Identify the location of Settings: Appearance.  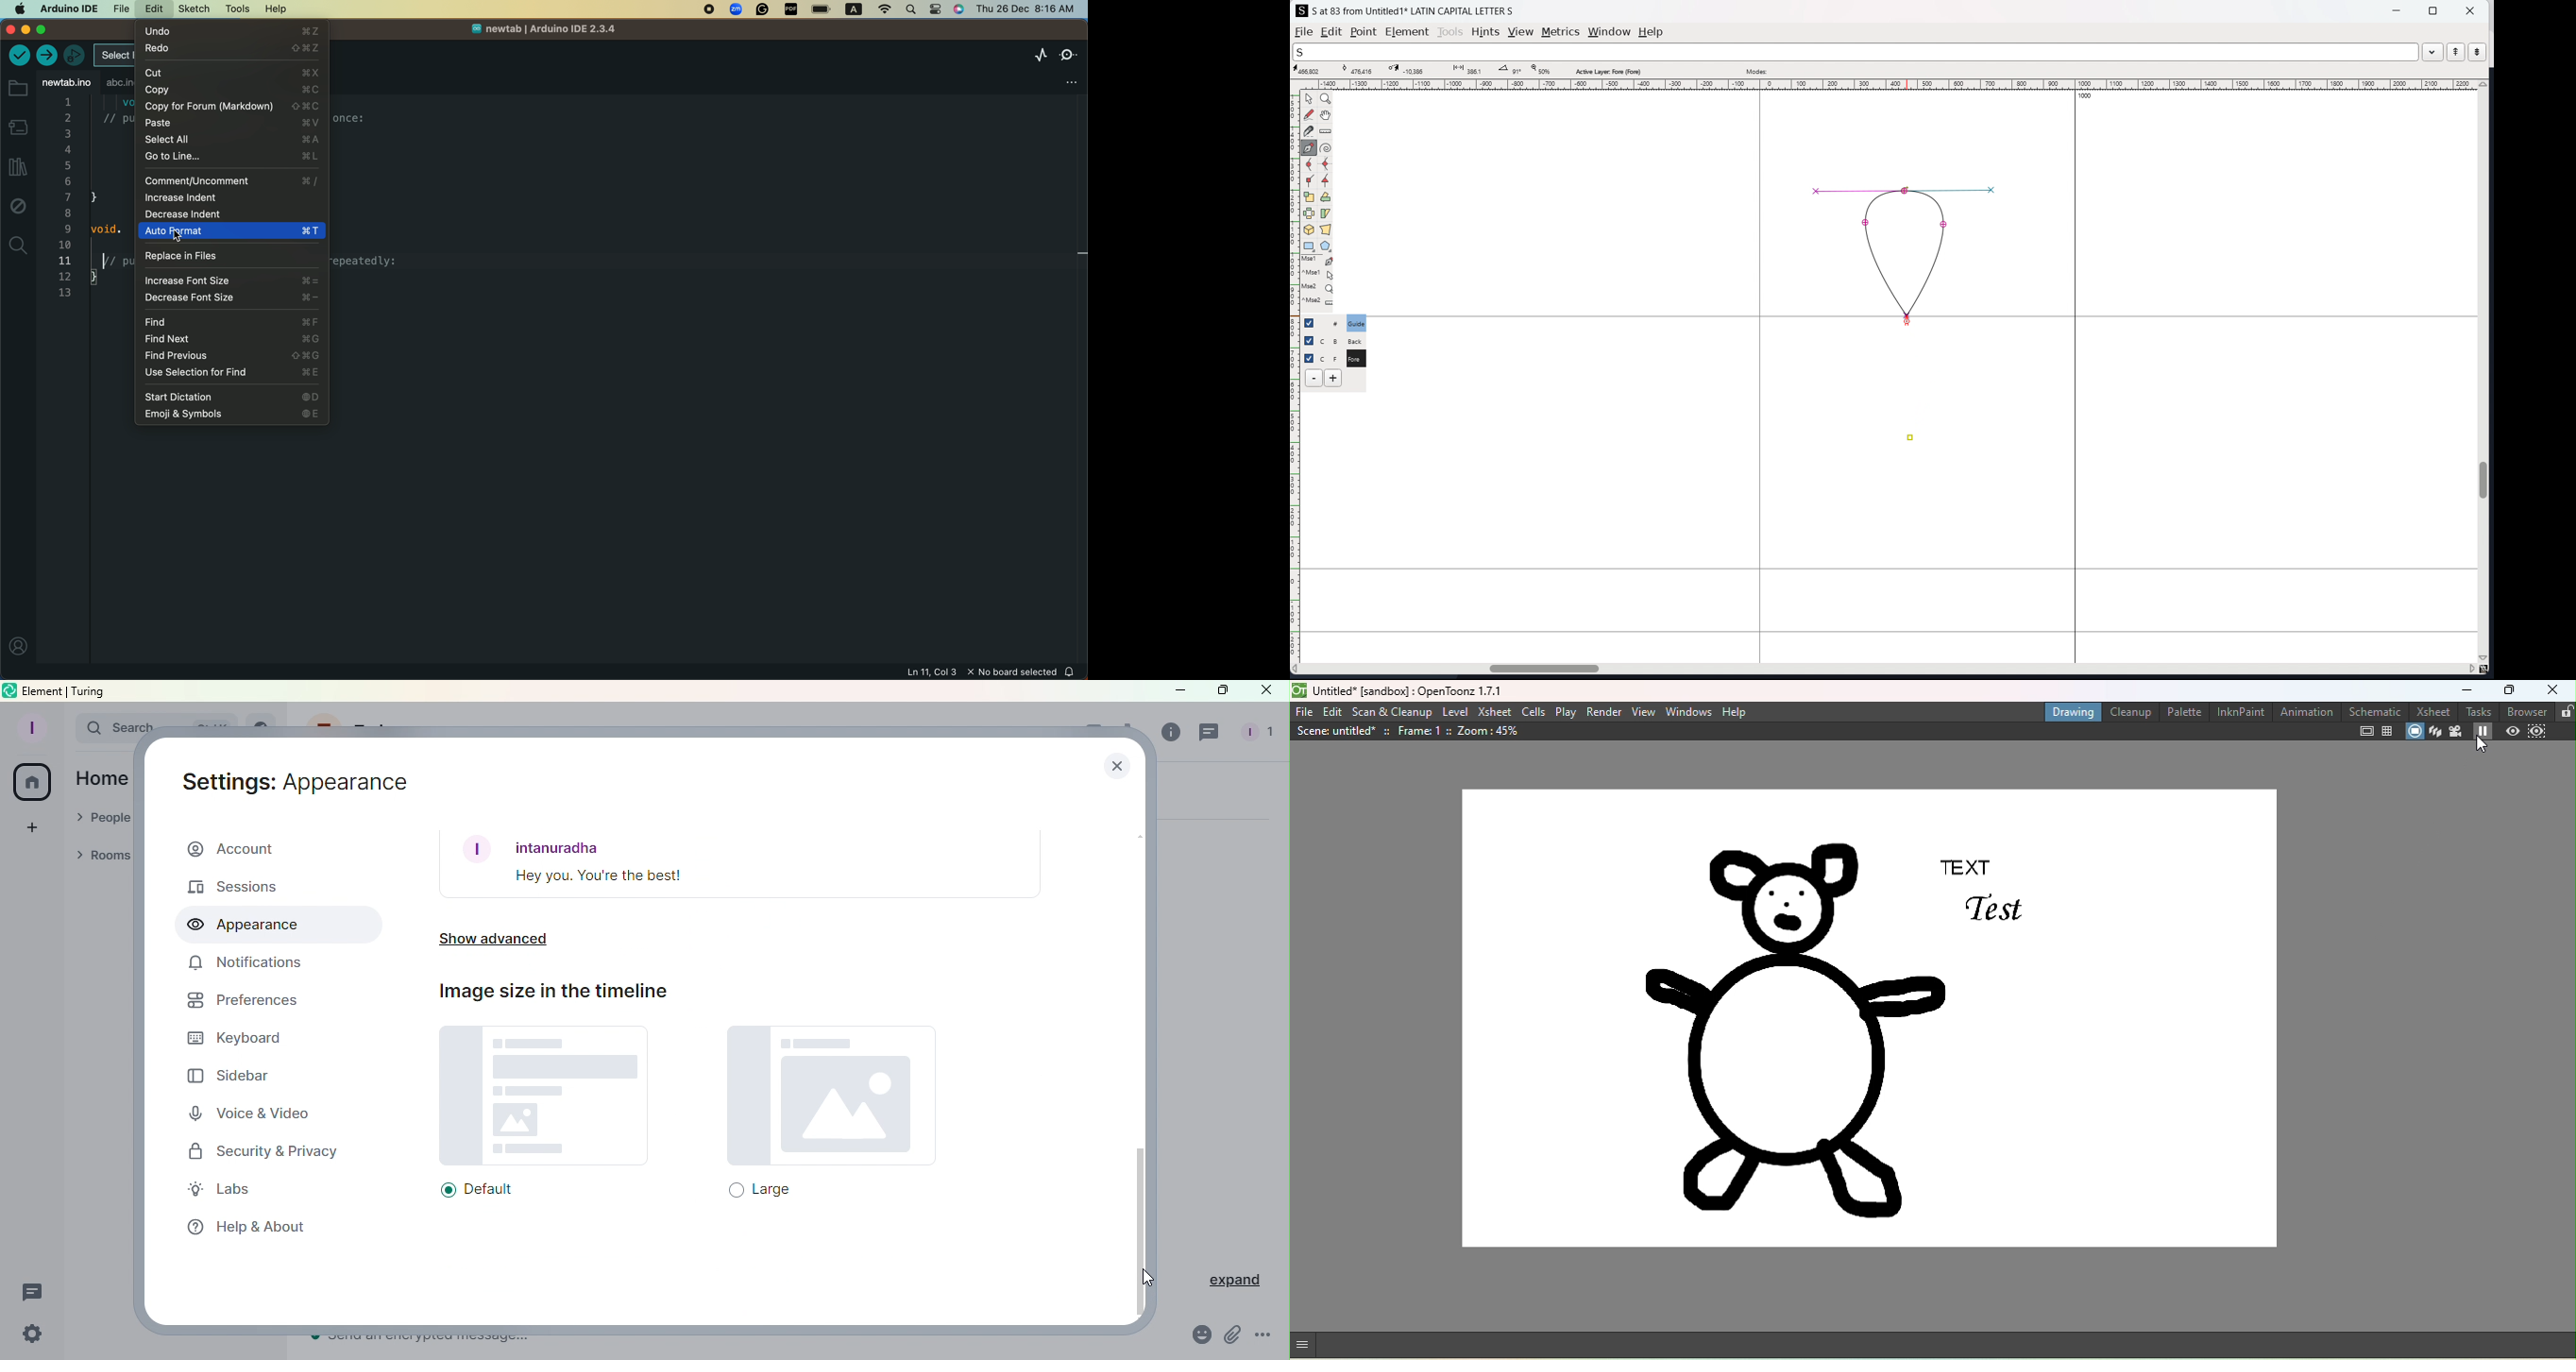
(297, 778).